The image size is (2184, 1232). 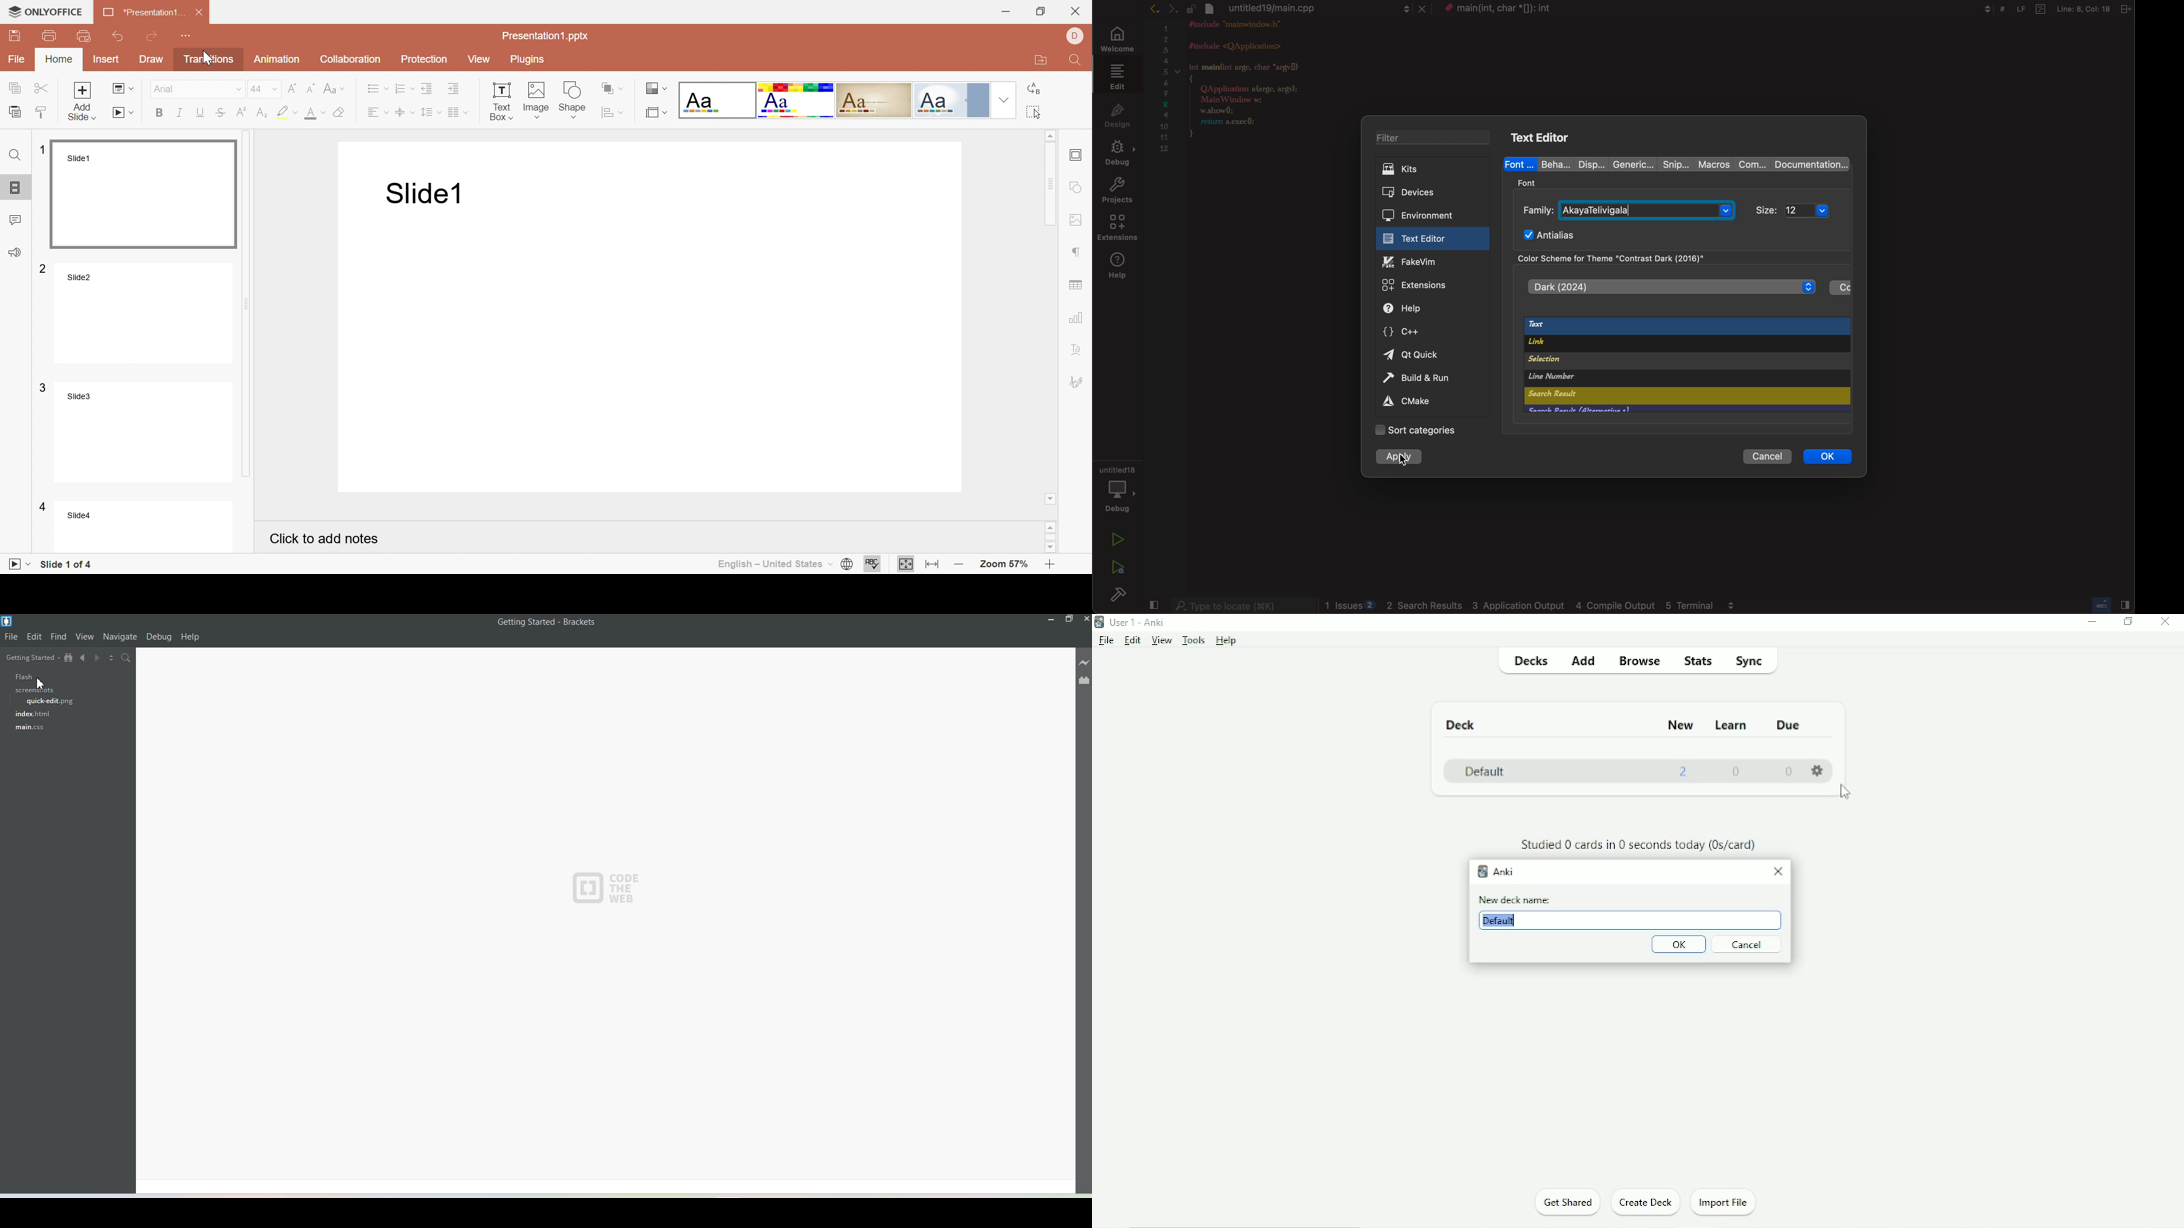 What do you see at coordinates (1684, 772) in the screenshot?
I see `2` at bounding box center [1684, 772].